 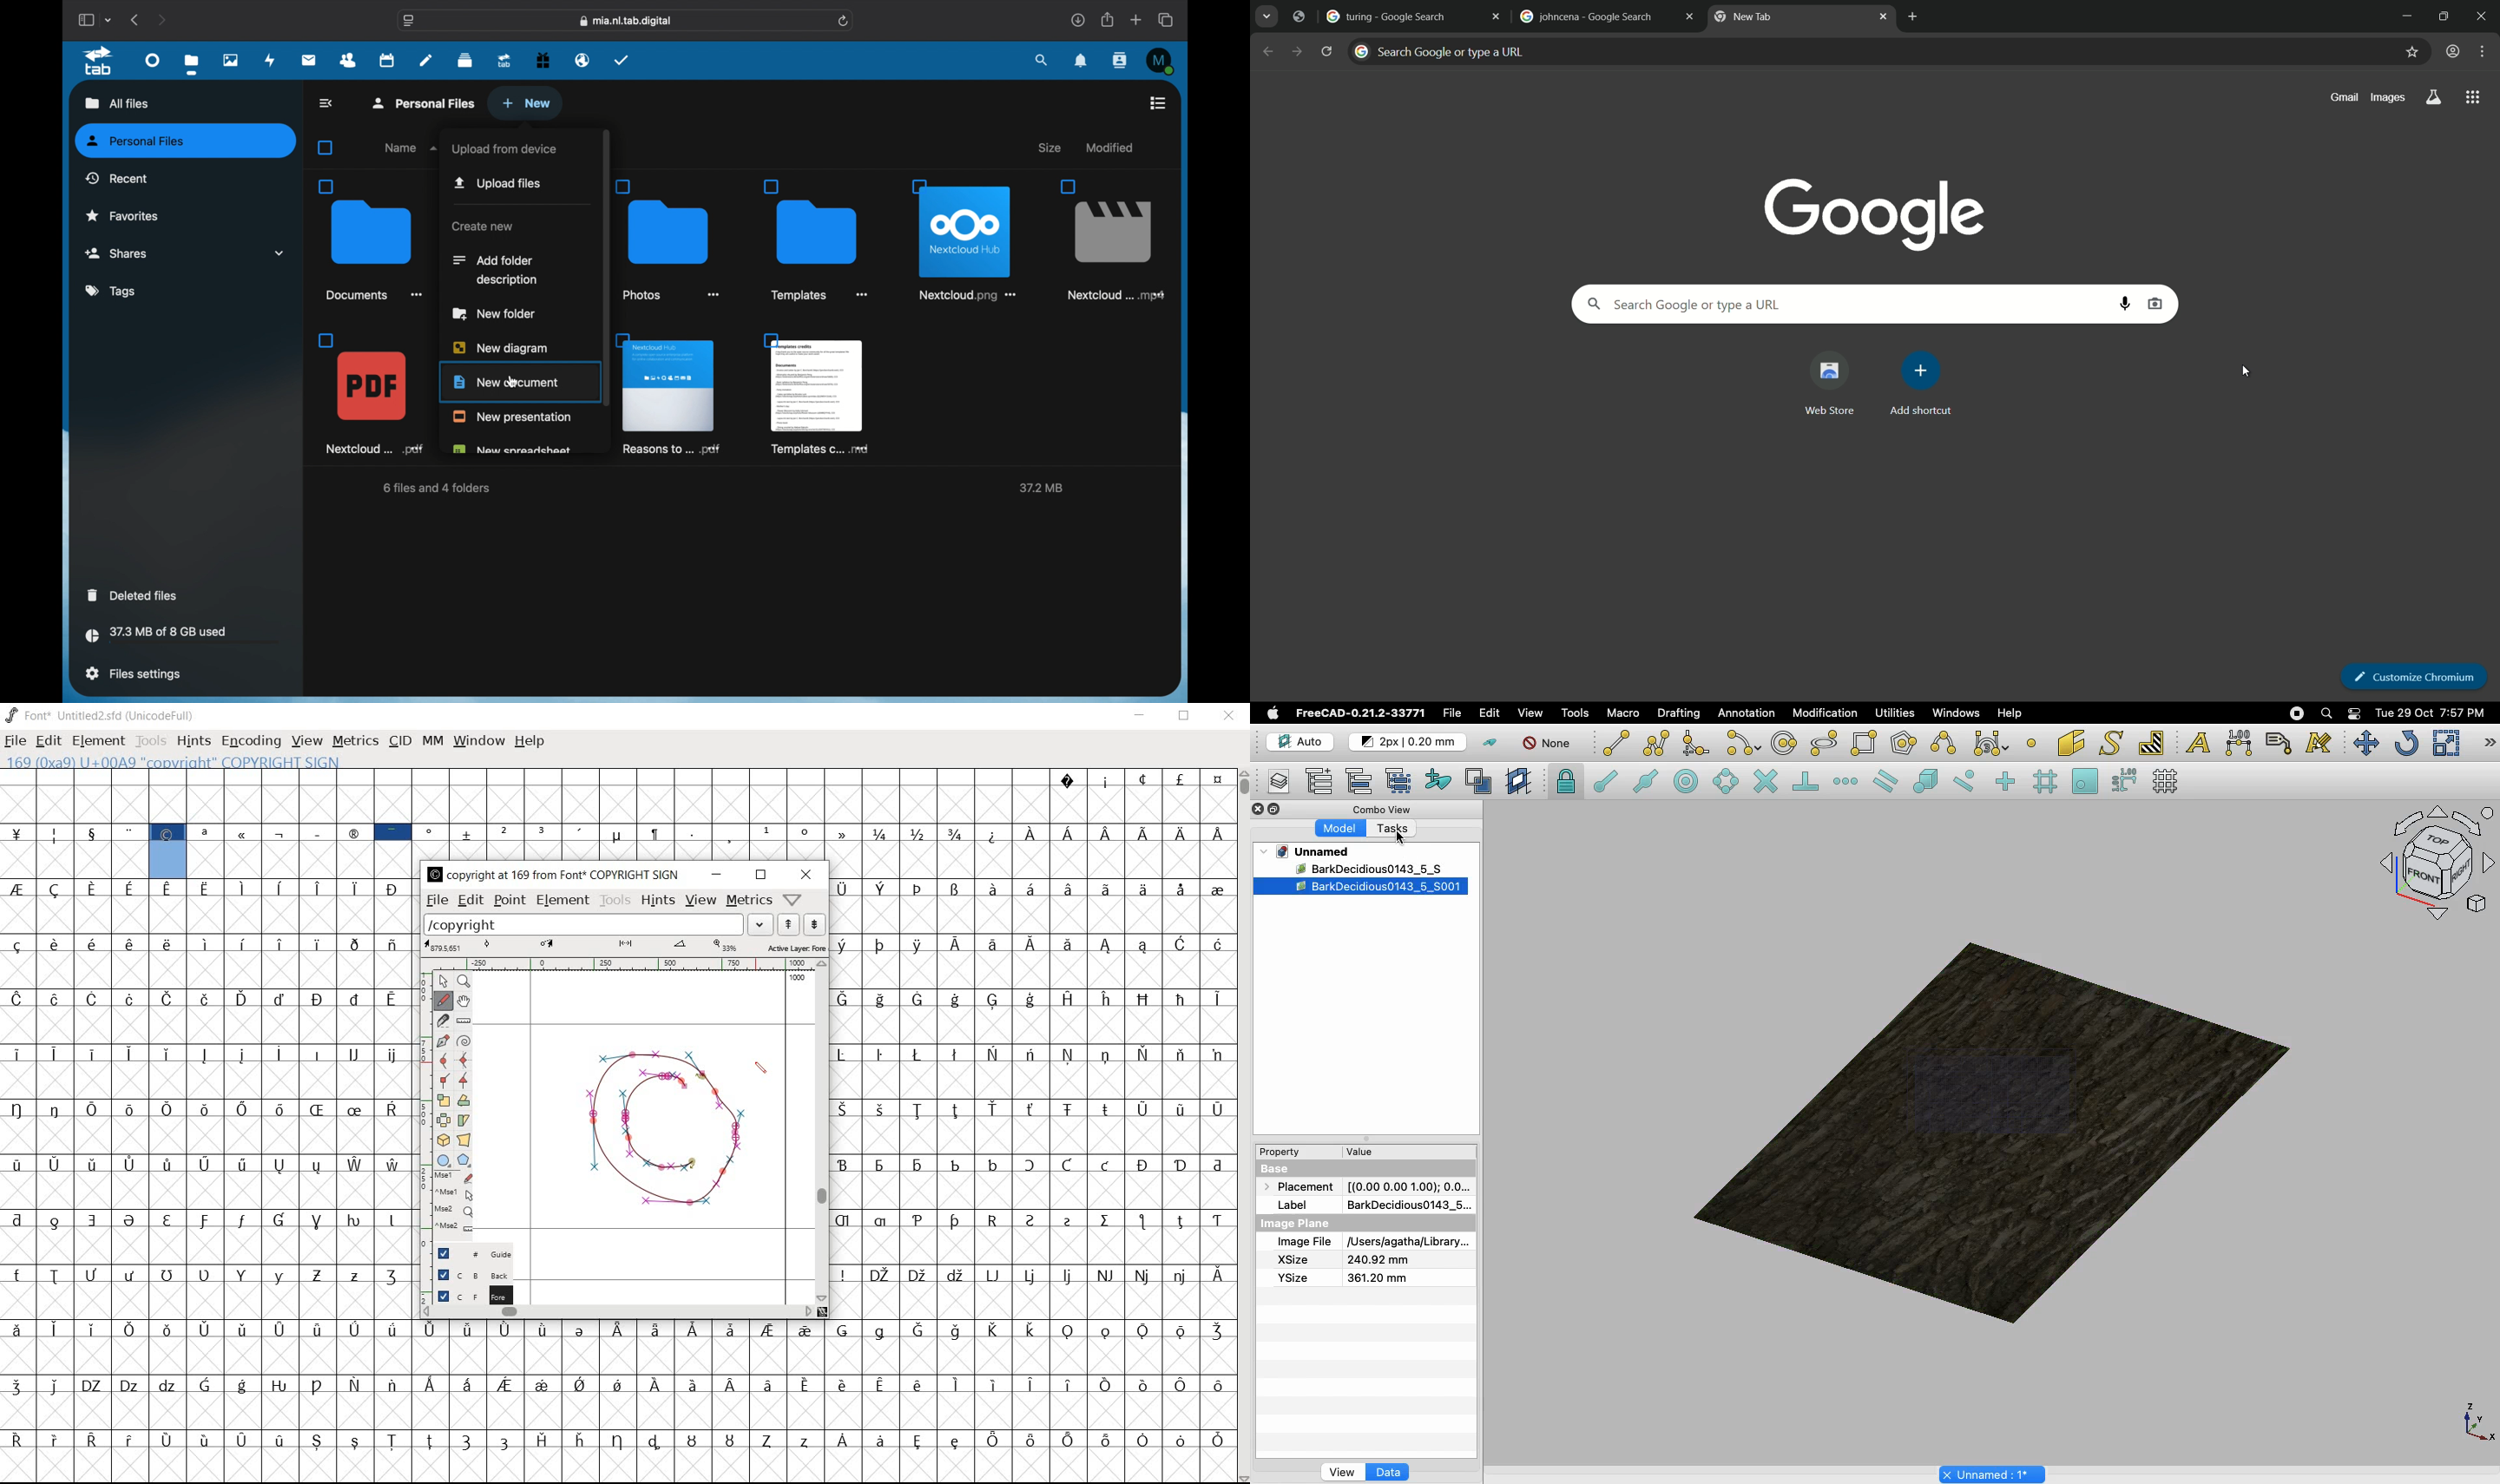 I want to click on mail, so click(x=309, y=61).